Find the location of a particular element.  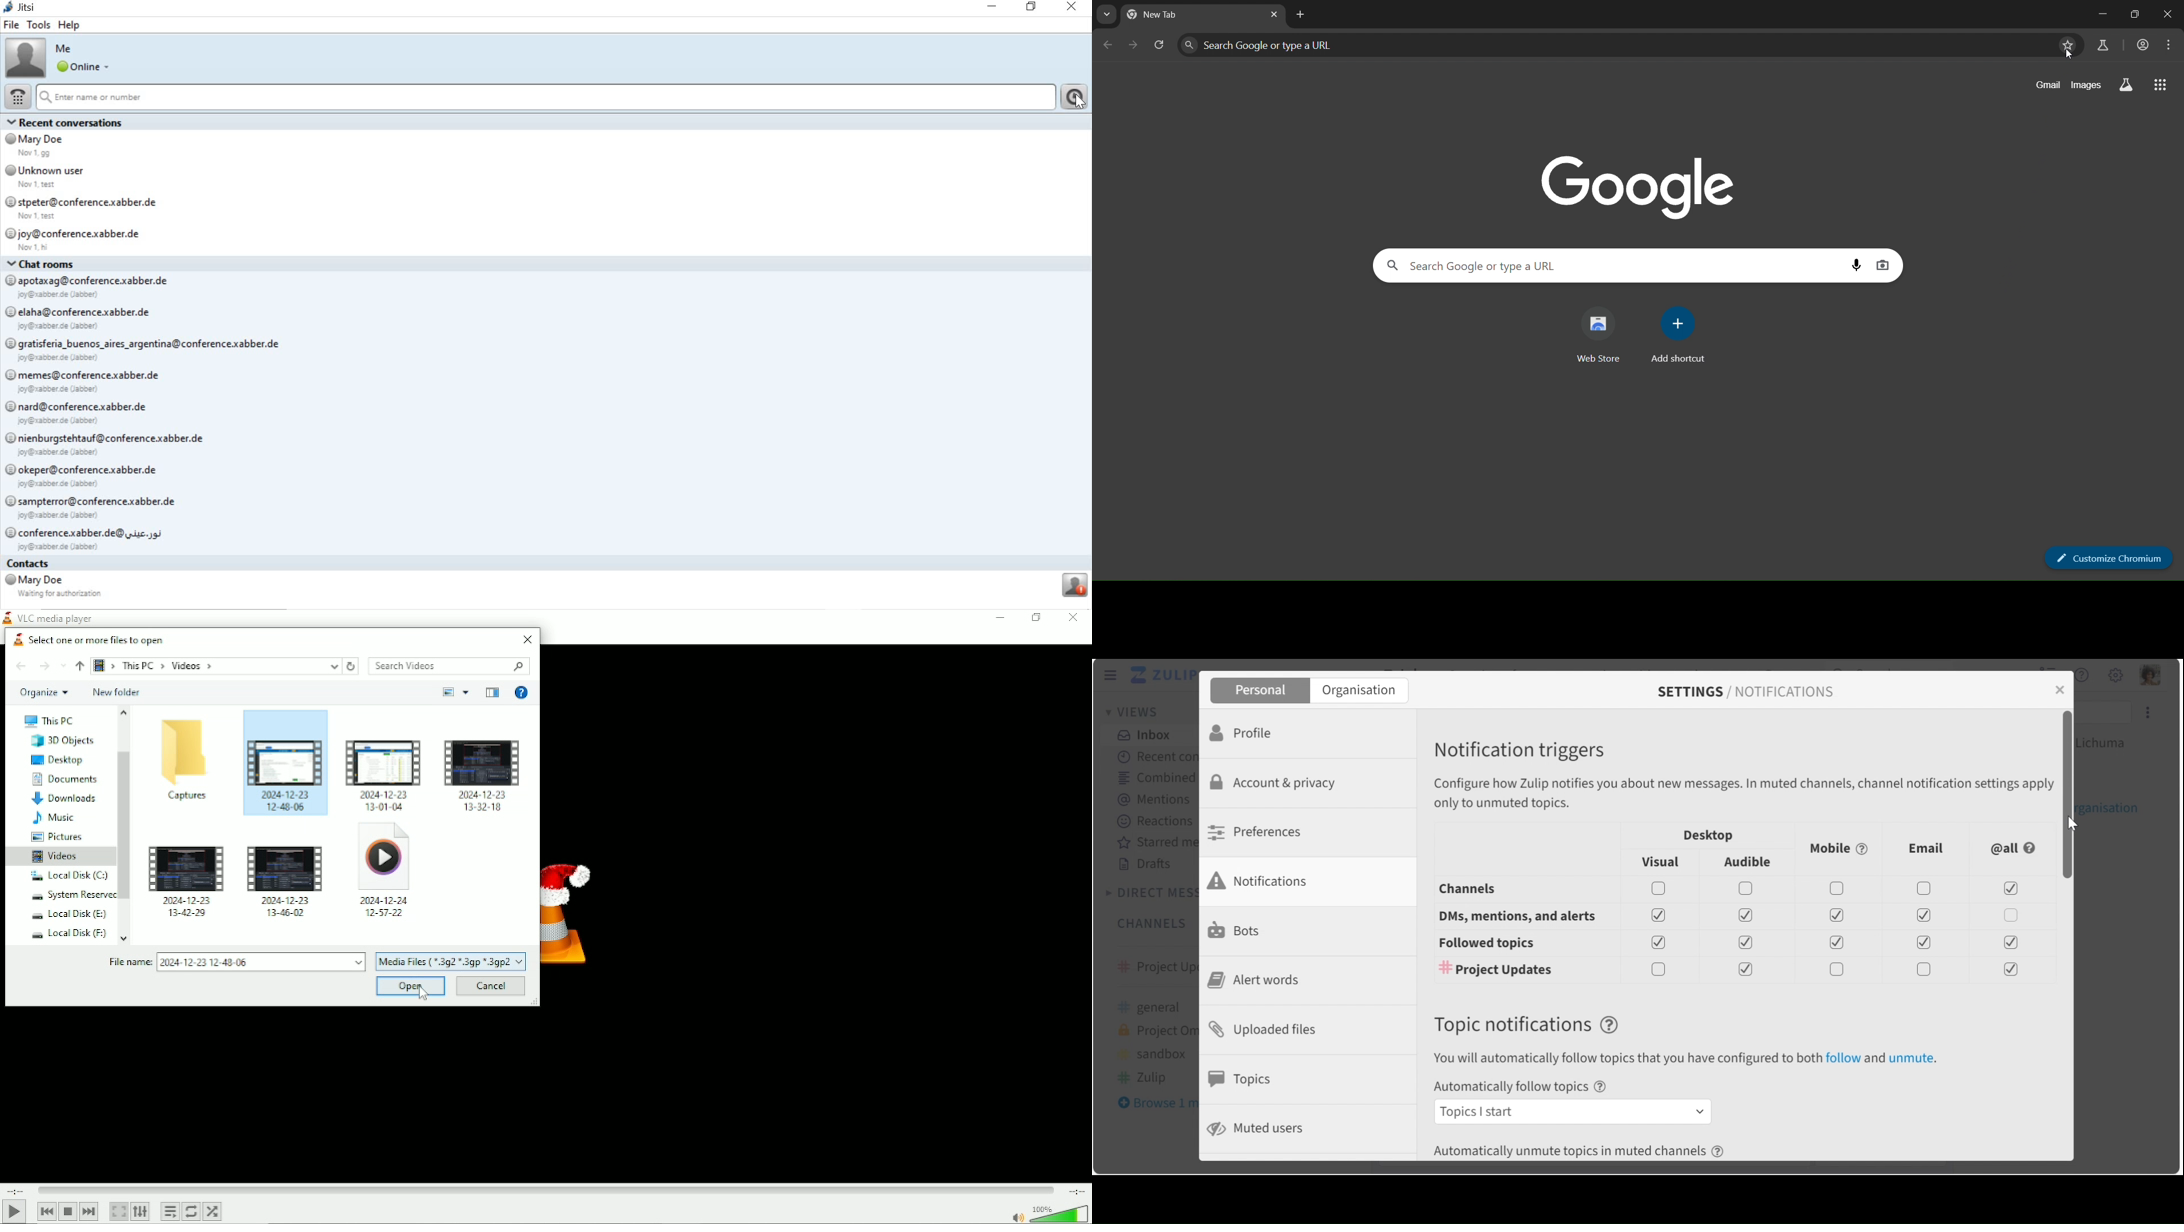

Total duration is located at coordinates (1076, 1191).